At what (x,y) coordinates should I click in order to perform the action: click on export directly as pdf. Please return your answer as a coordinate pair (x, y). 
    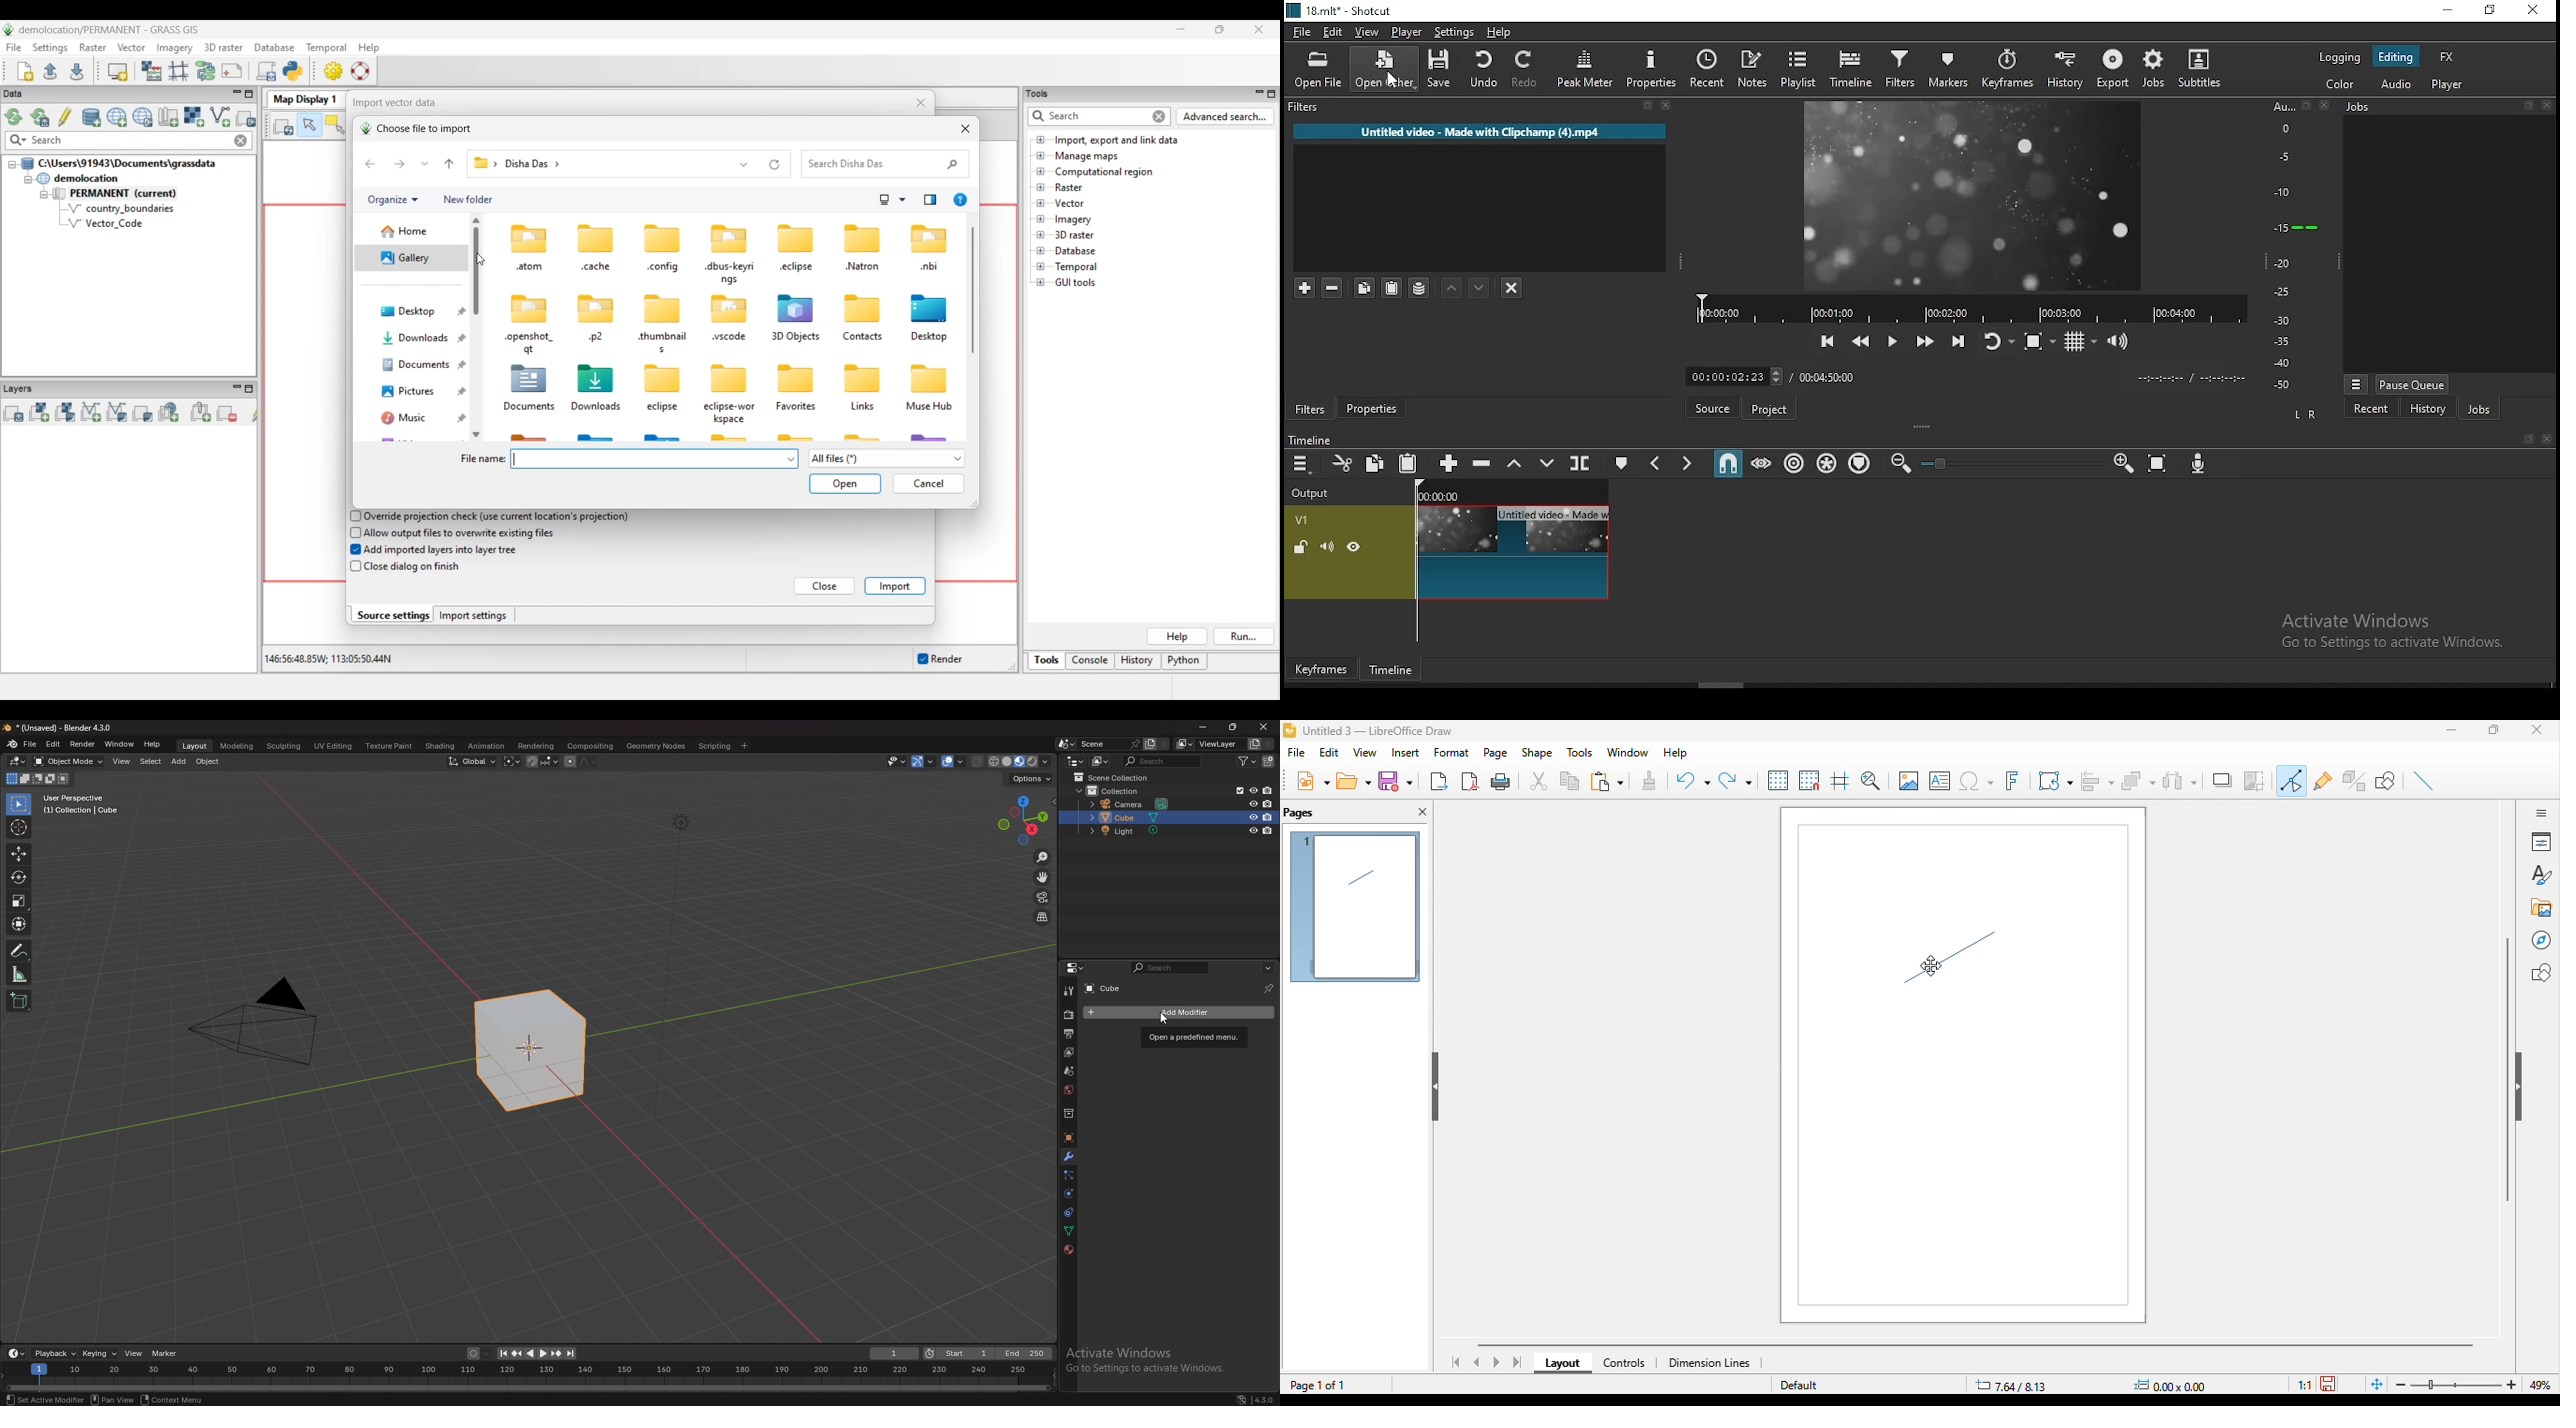
    Looking at the image, I should click on (1470, 783).